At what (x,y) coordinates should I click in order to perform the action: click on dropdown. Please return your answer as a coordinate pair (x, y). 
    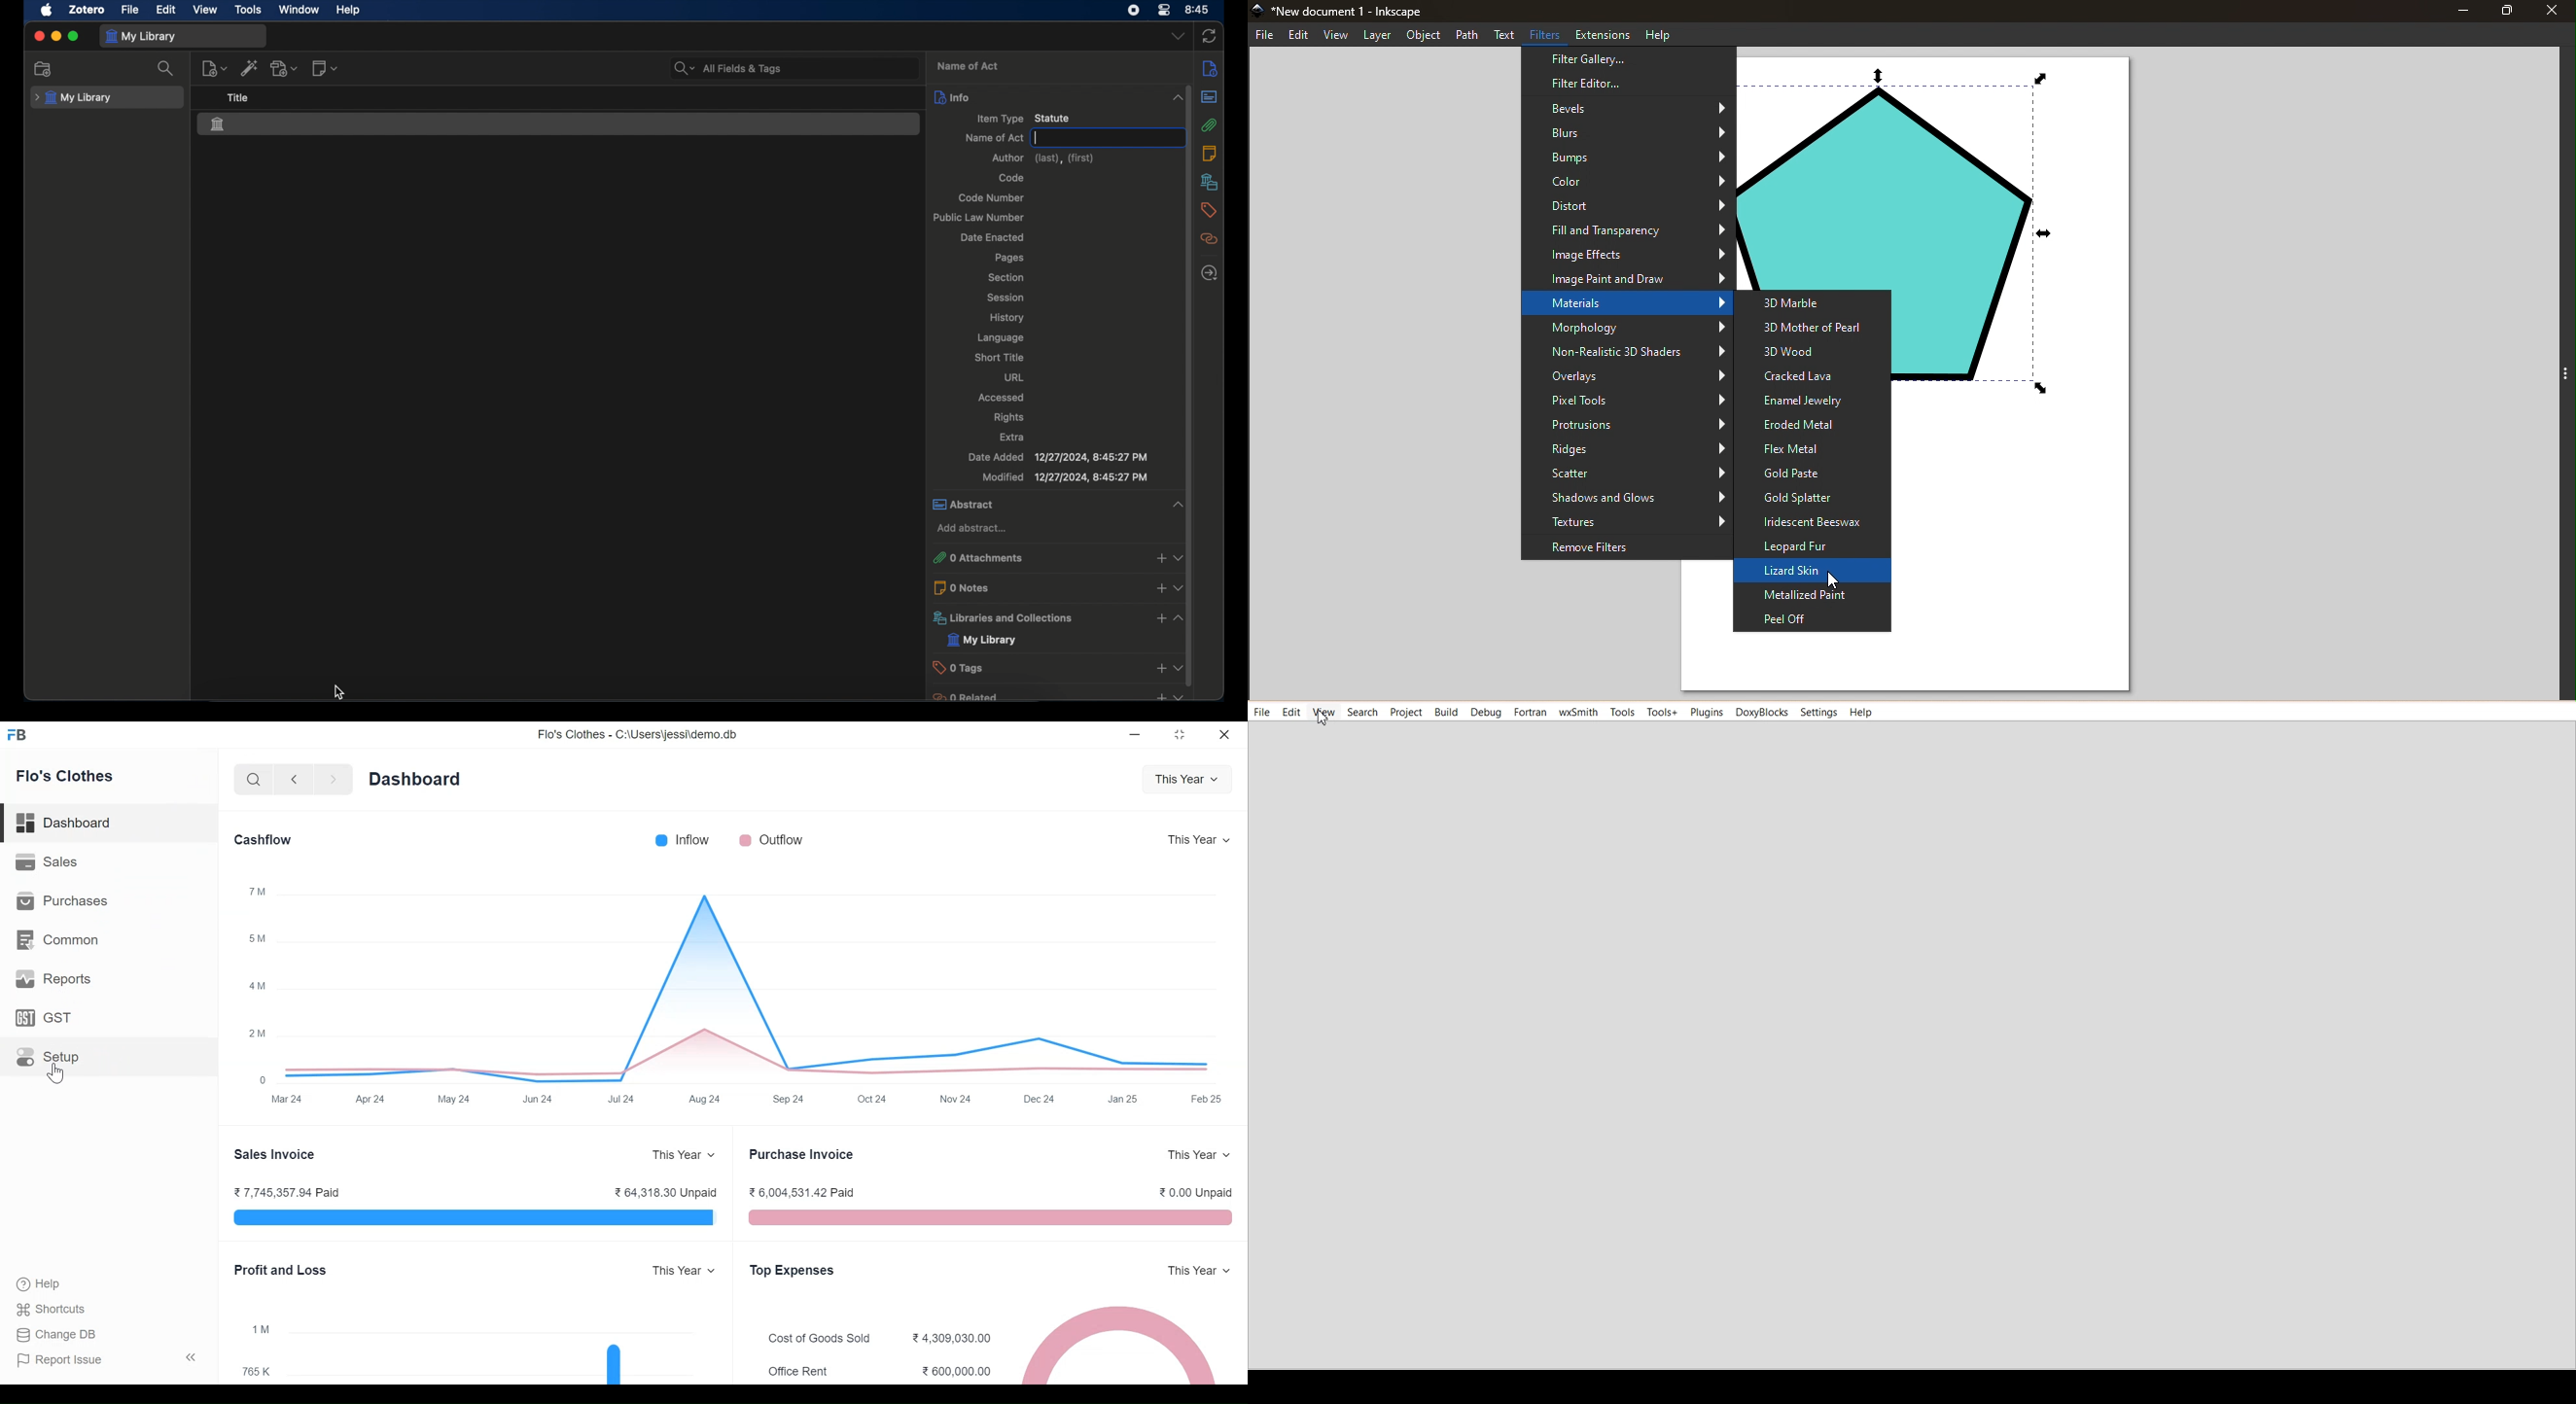
    Looking at the image, I should click on (1179, 694).